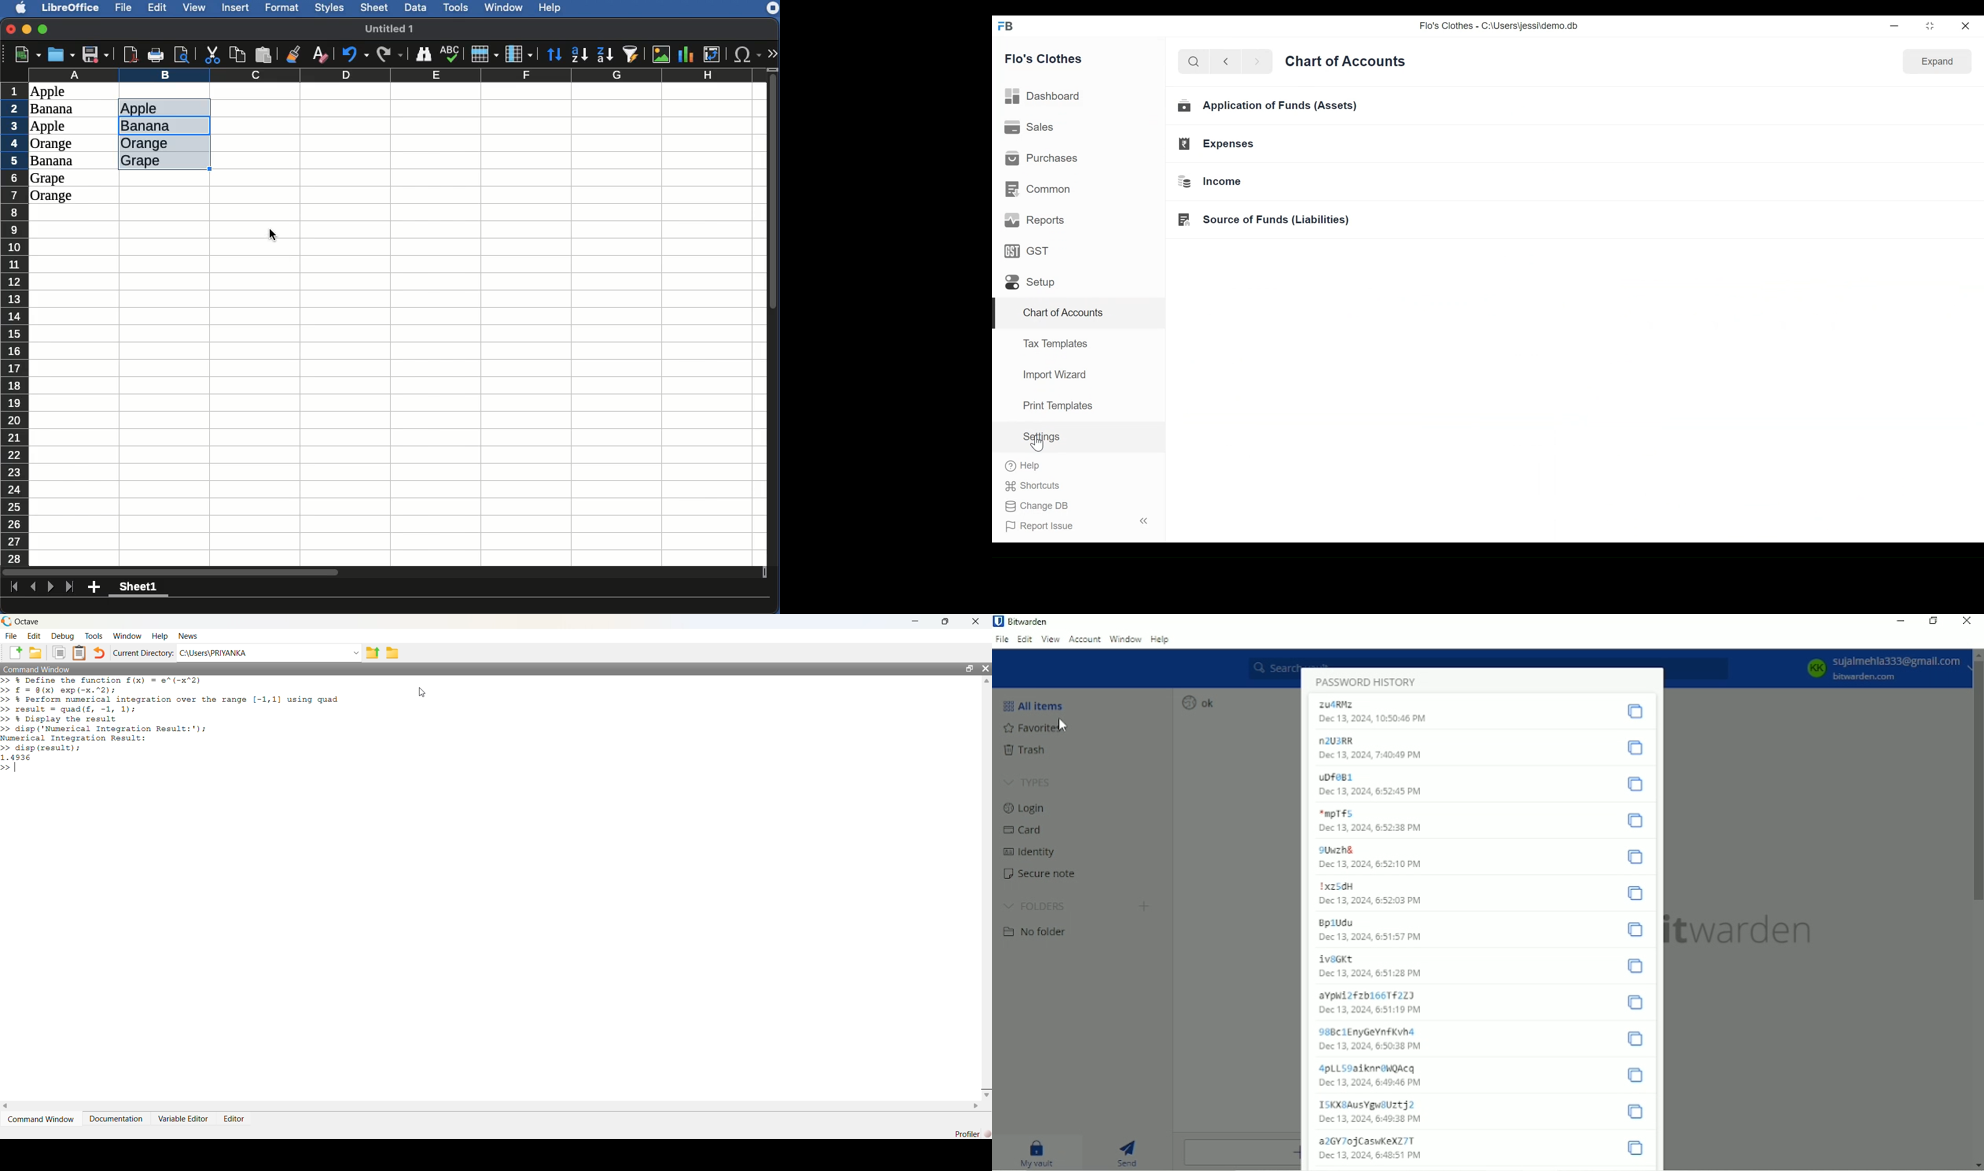  What do you see at coordinates (43, 28) in the screenshot?
I see `Maximize` at bounding box center [43, 28].